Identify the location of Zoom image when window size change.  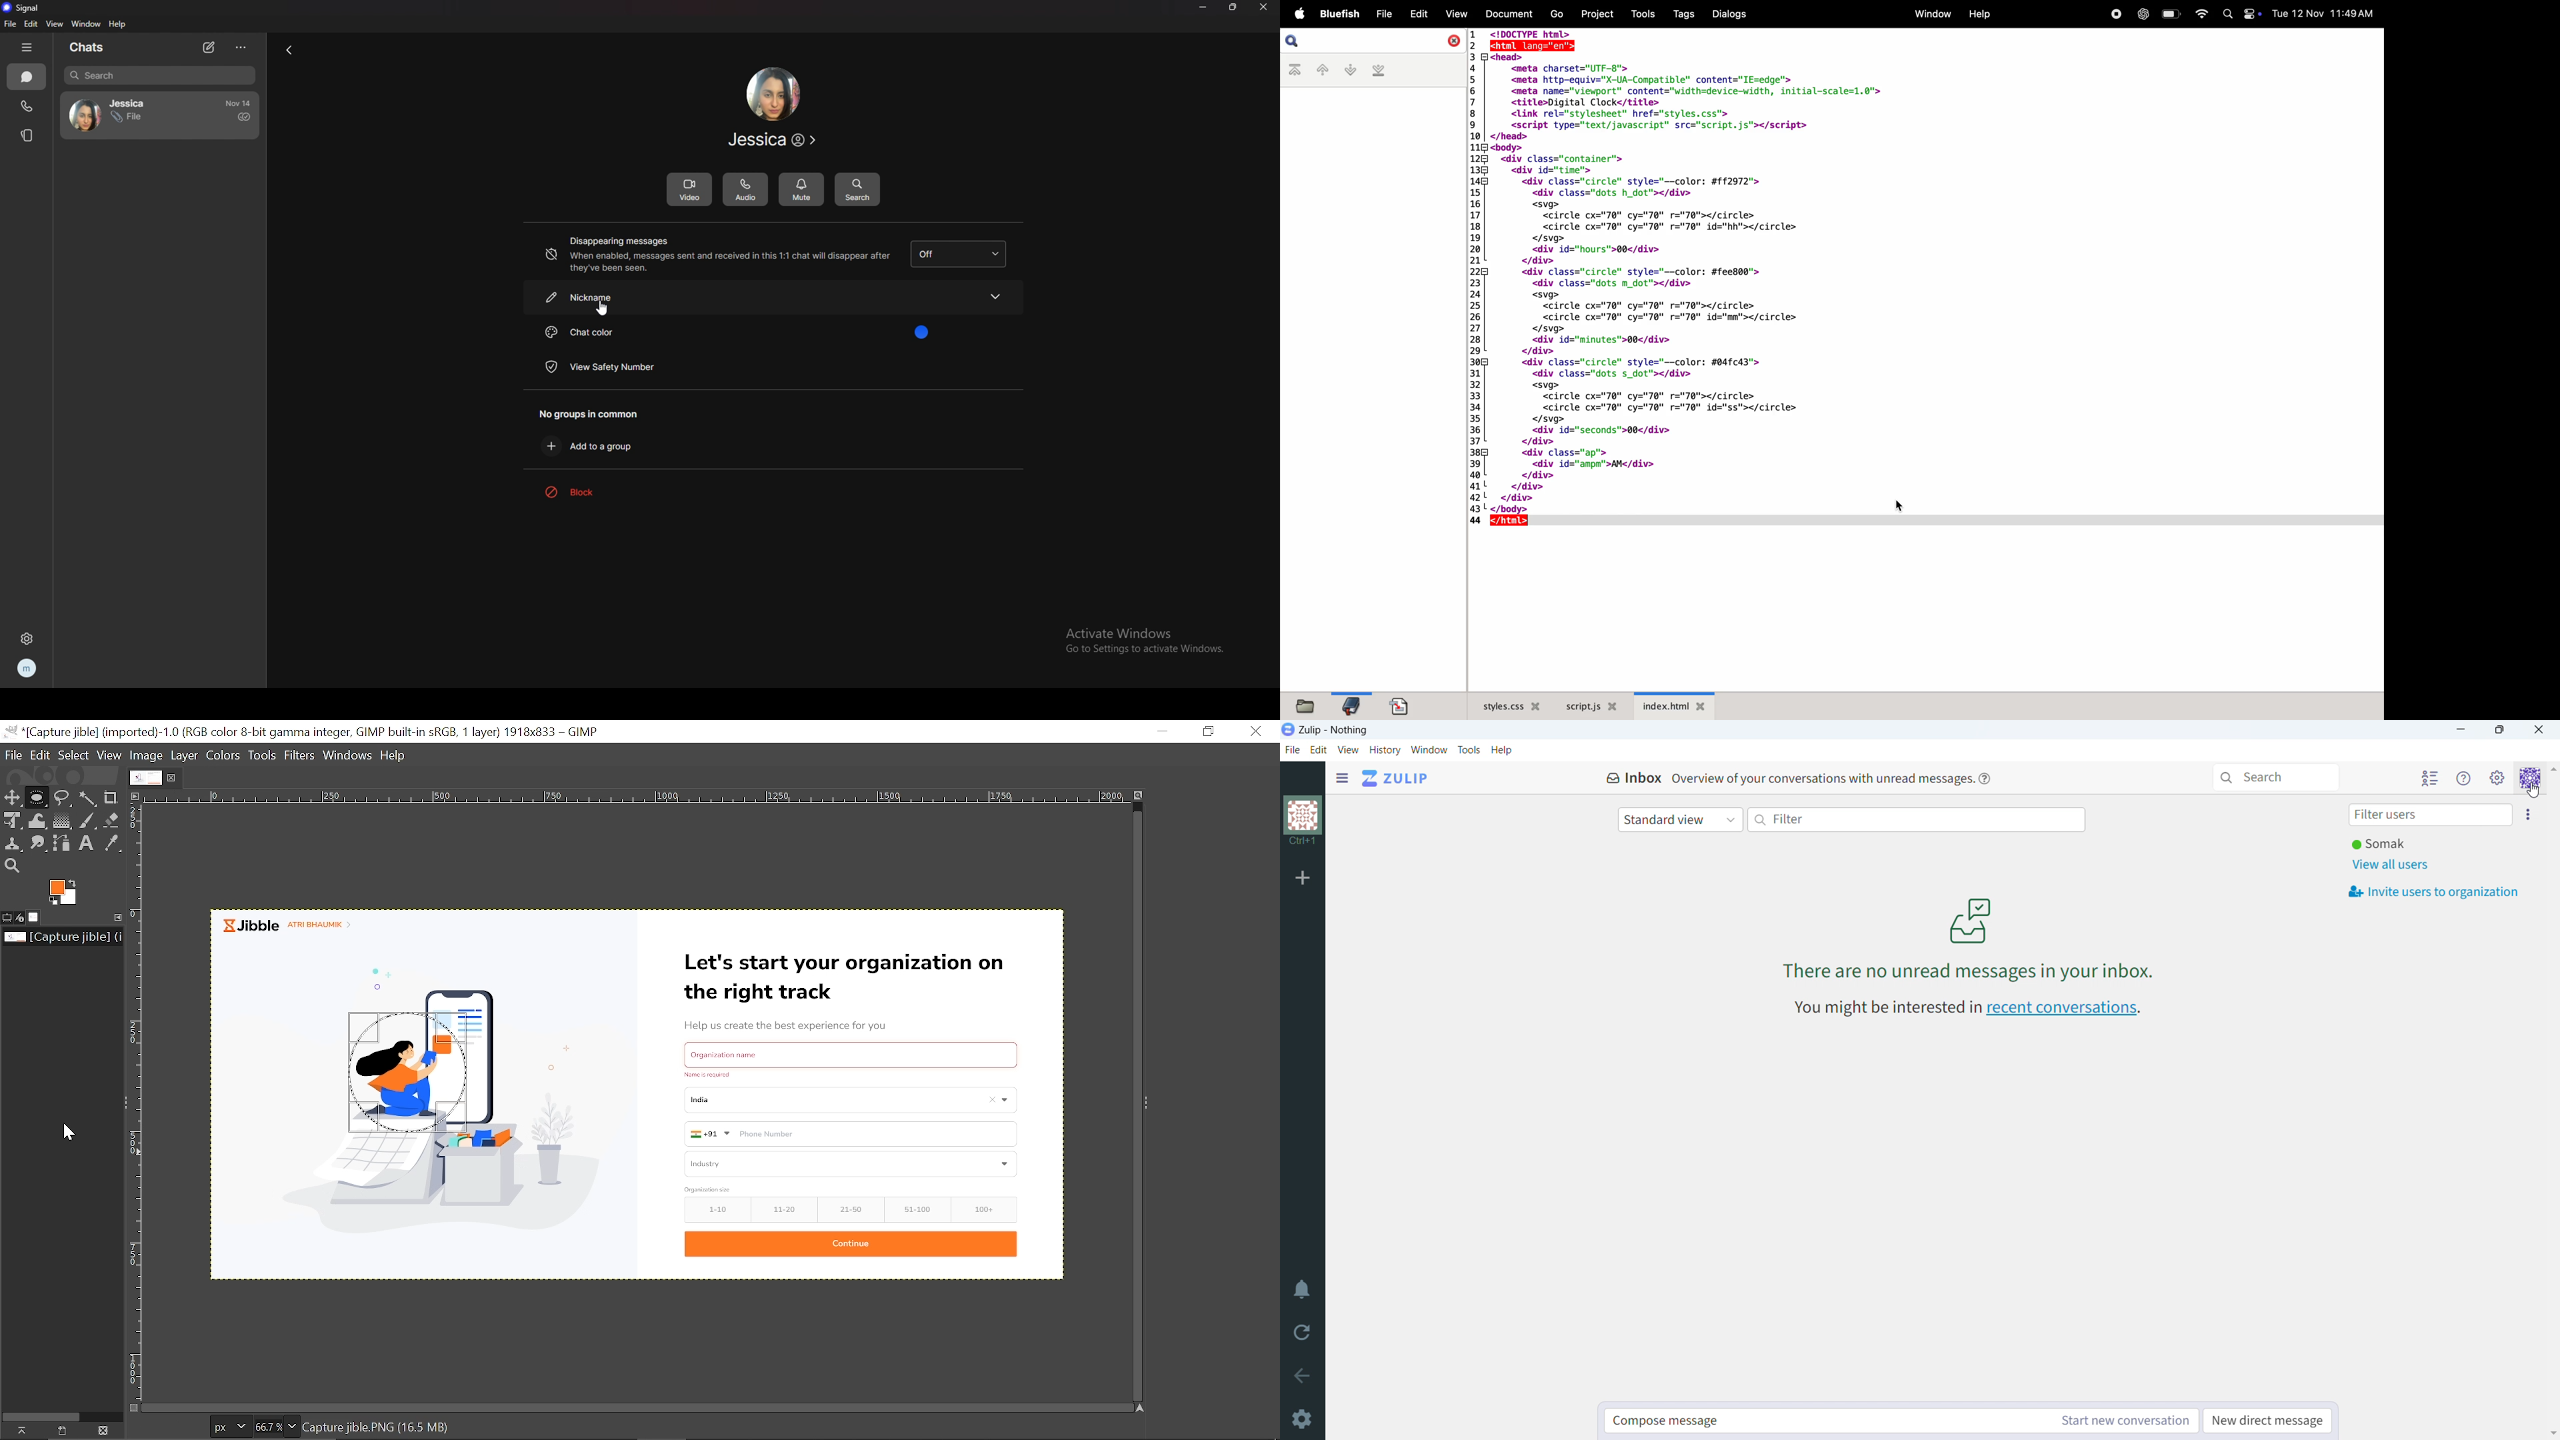
(1136, 796).